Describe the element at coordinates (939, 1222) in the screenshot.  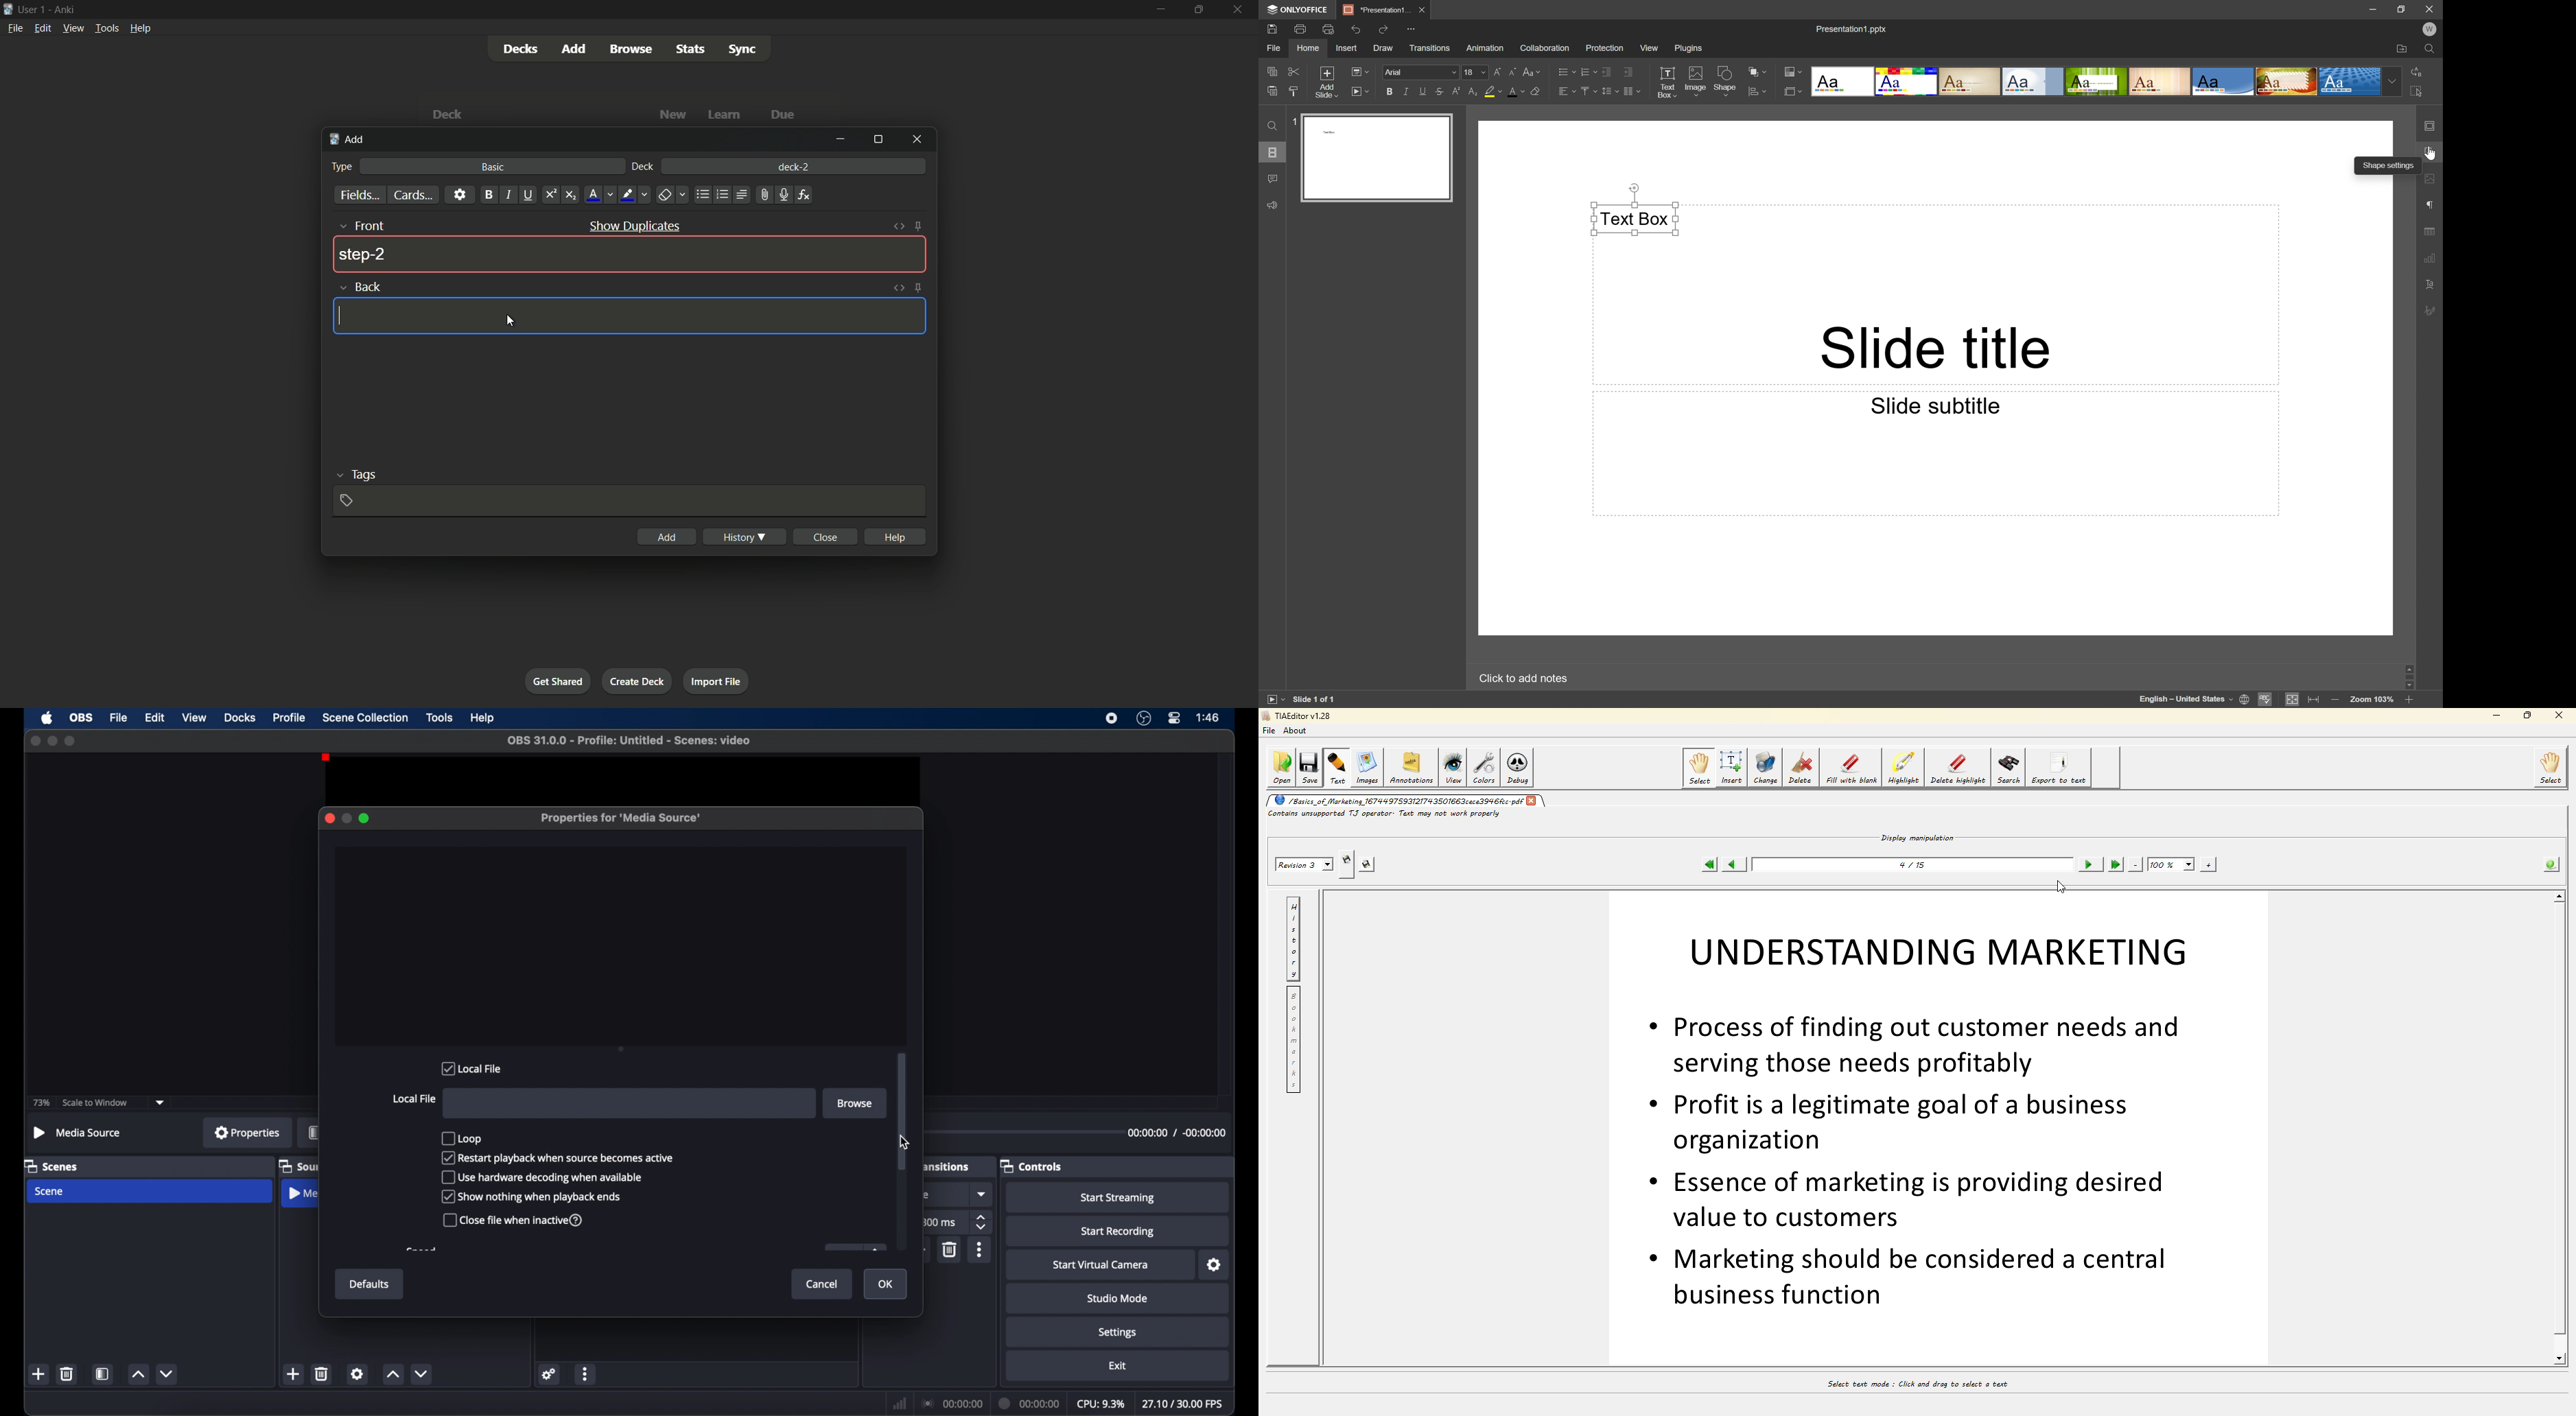
I see `300 ms` at that location.